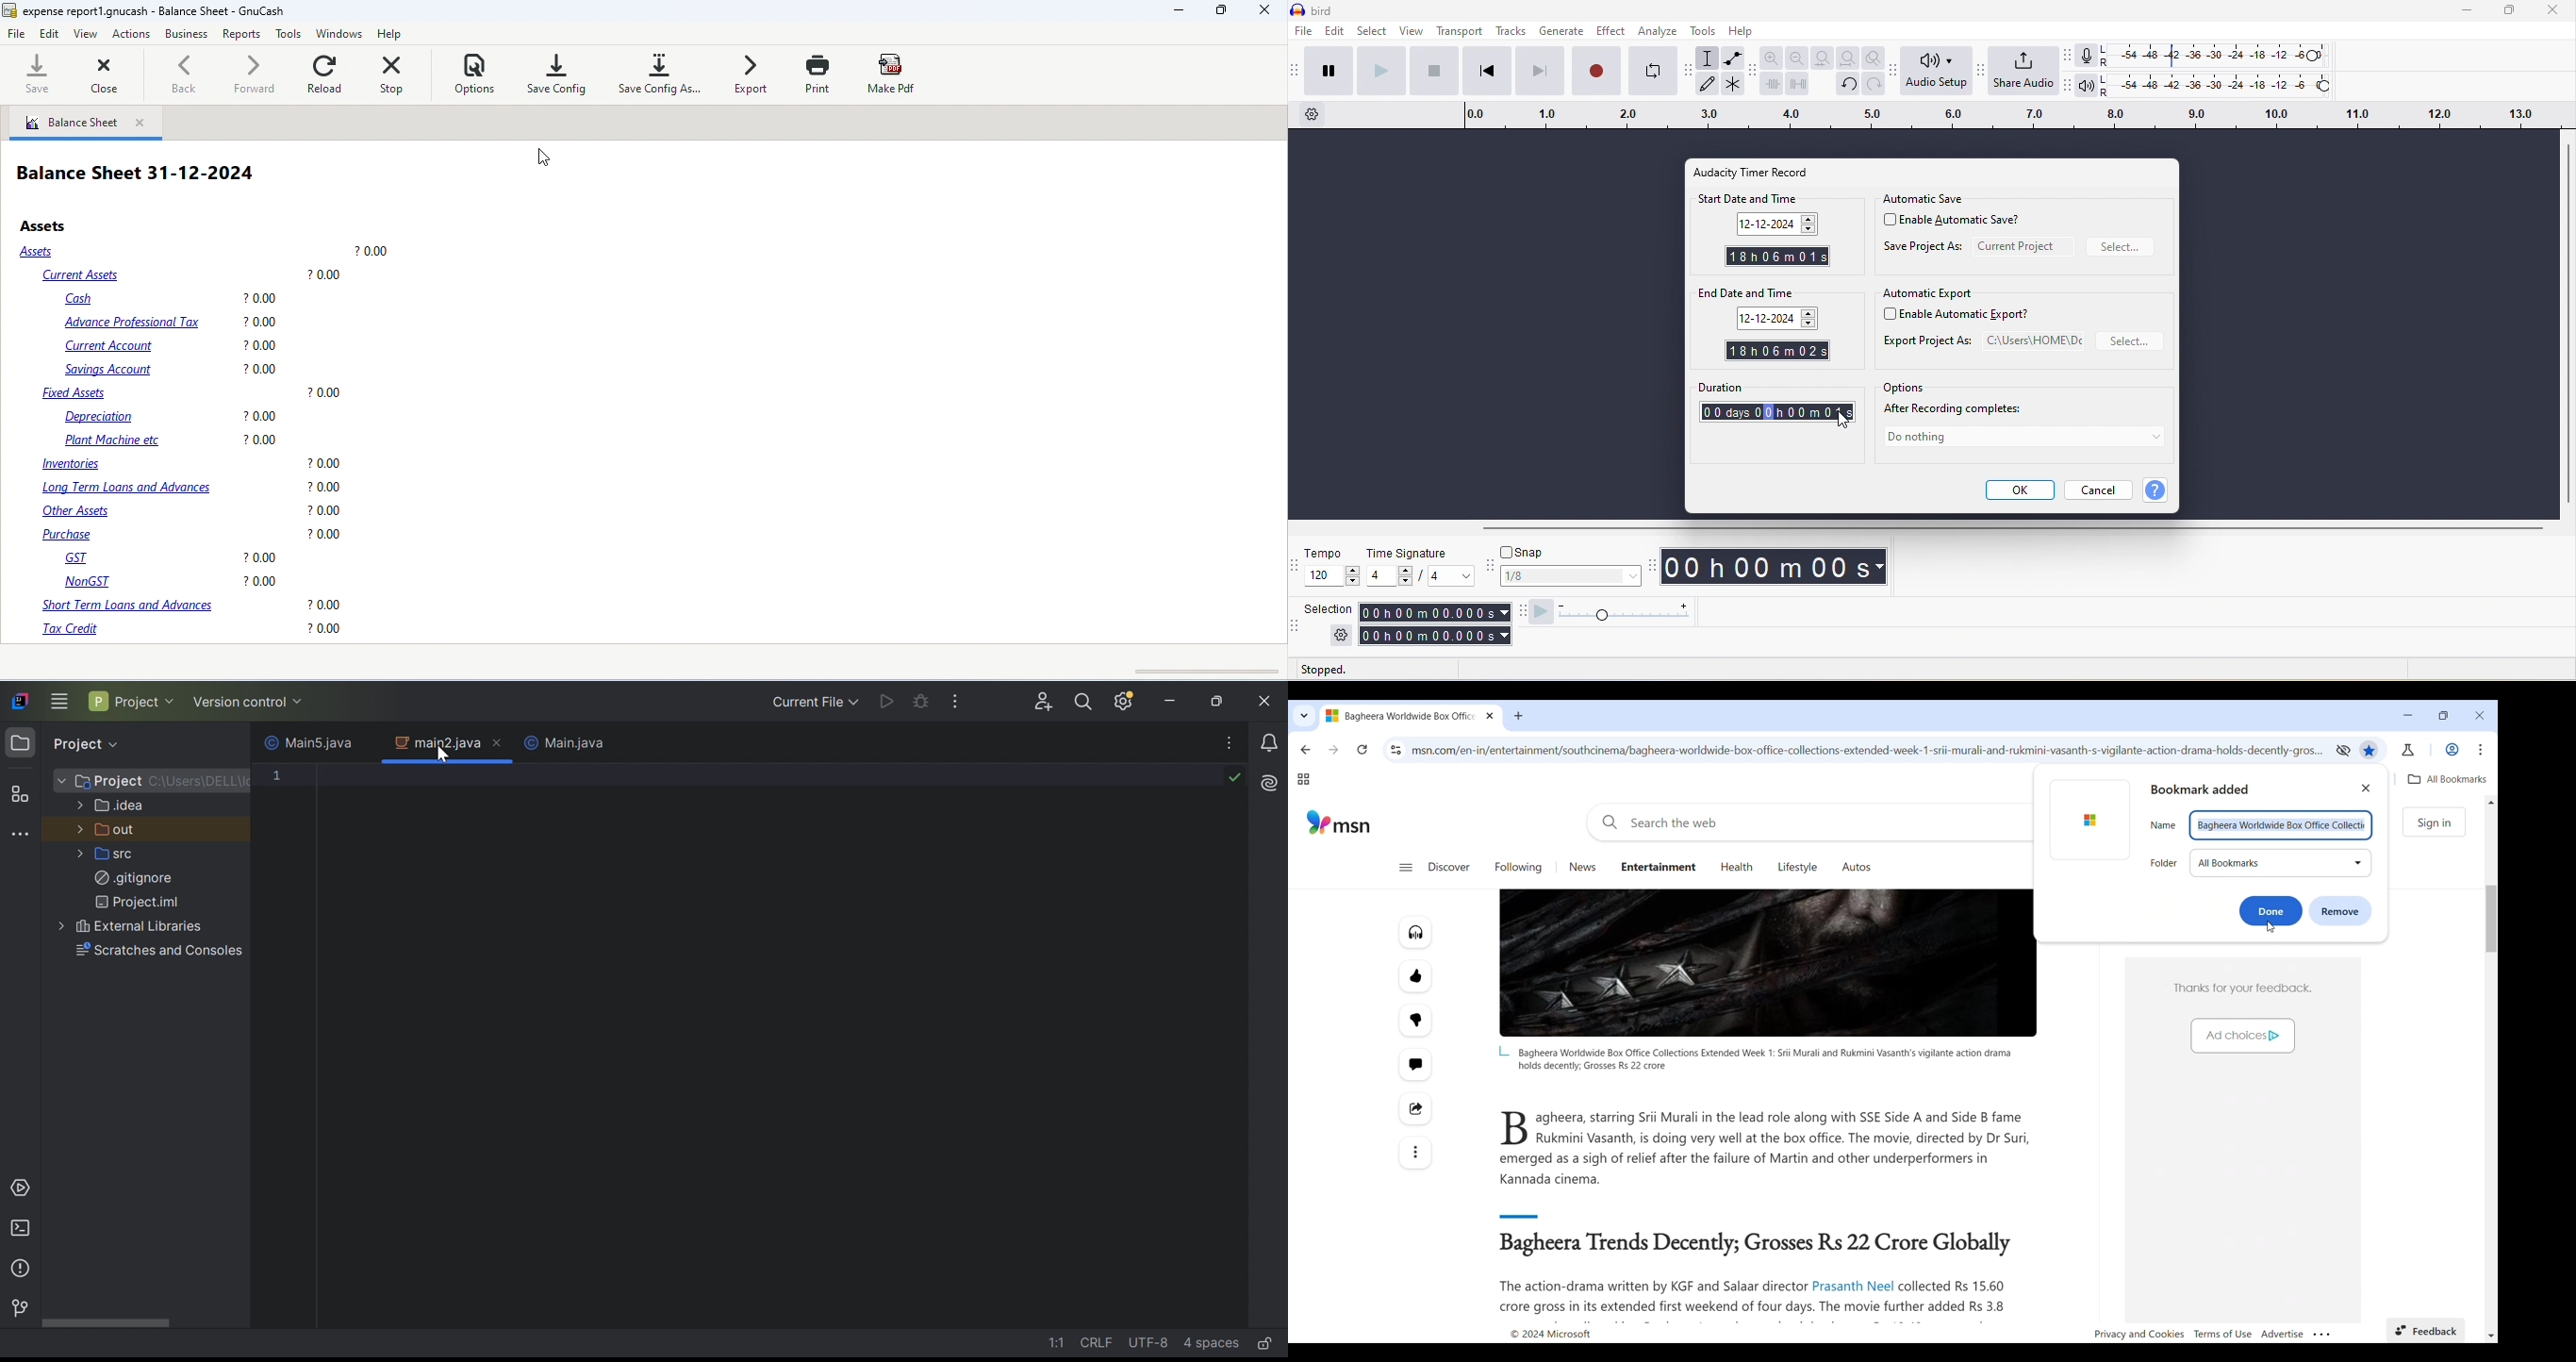 The height and width of the screenshot is (1372, 2576). What do you see at coordinates (2164, 823) in the screenshot?
I see `` at bounding box center [2164, 823].